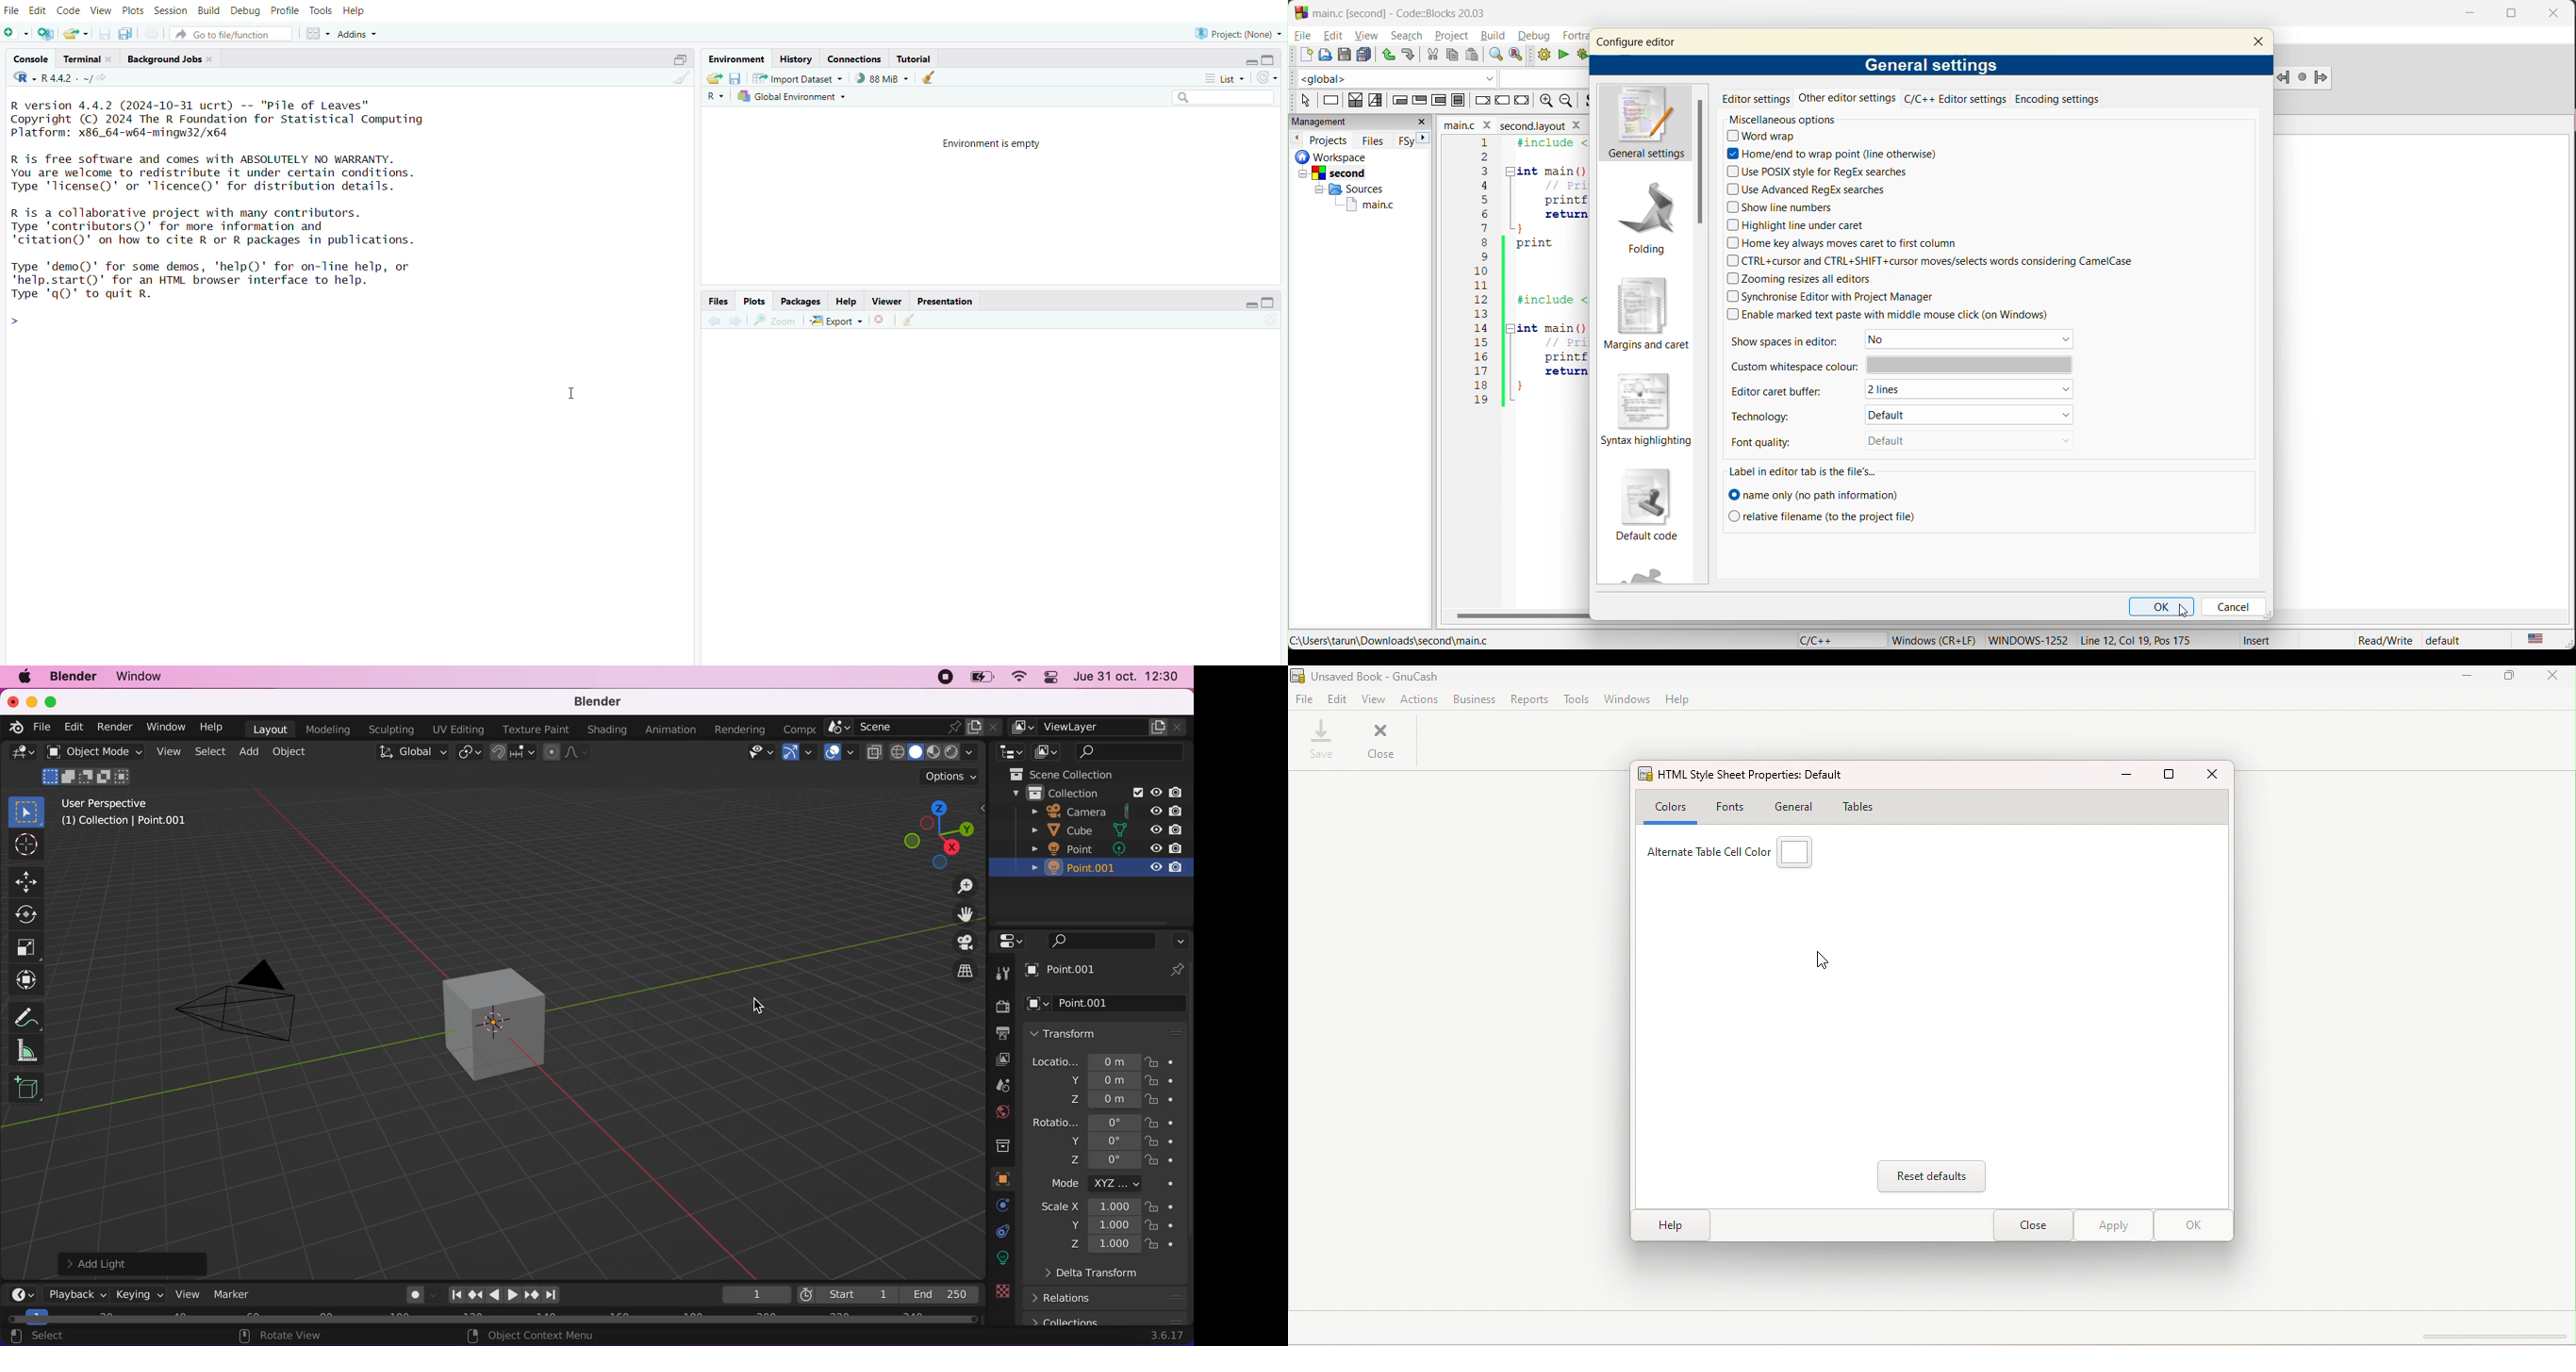 The height and width of the screenshot is (1372, 2576). Describe the element at coordinates (679, 79) in the screenshot. I see `clear console` at that location.